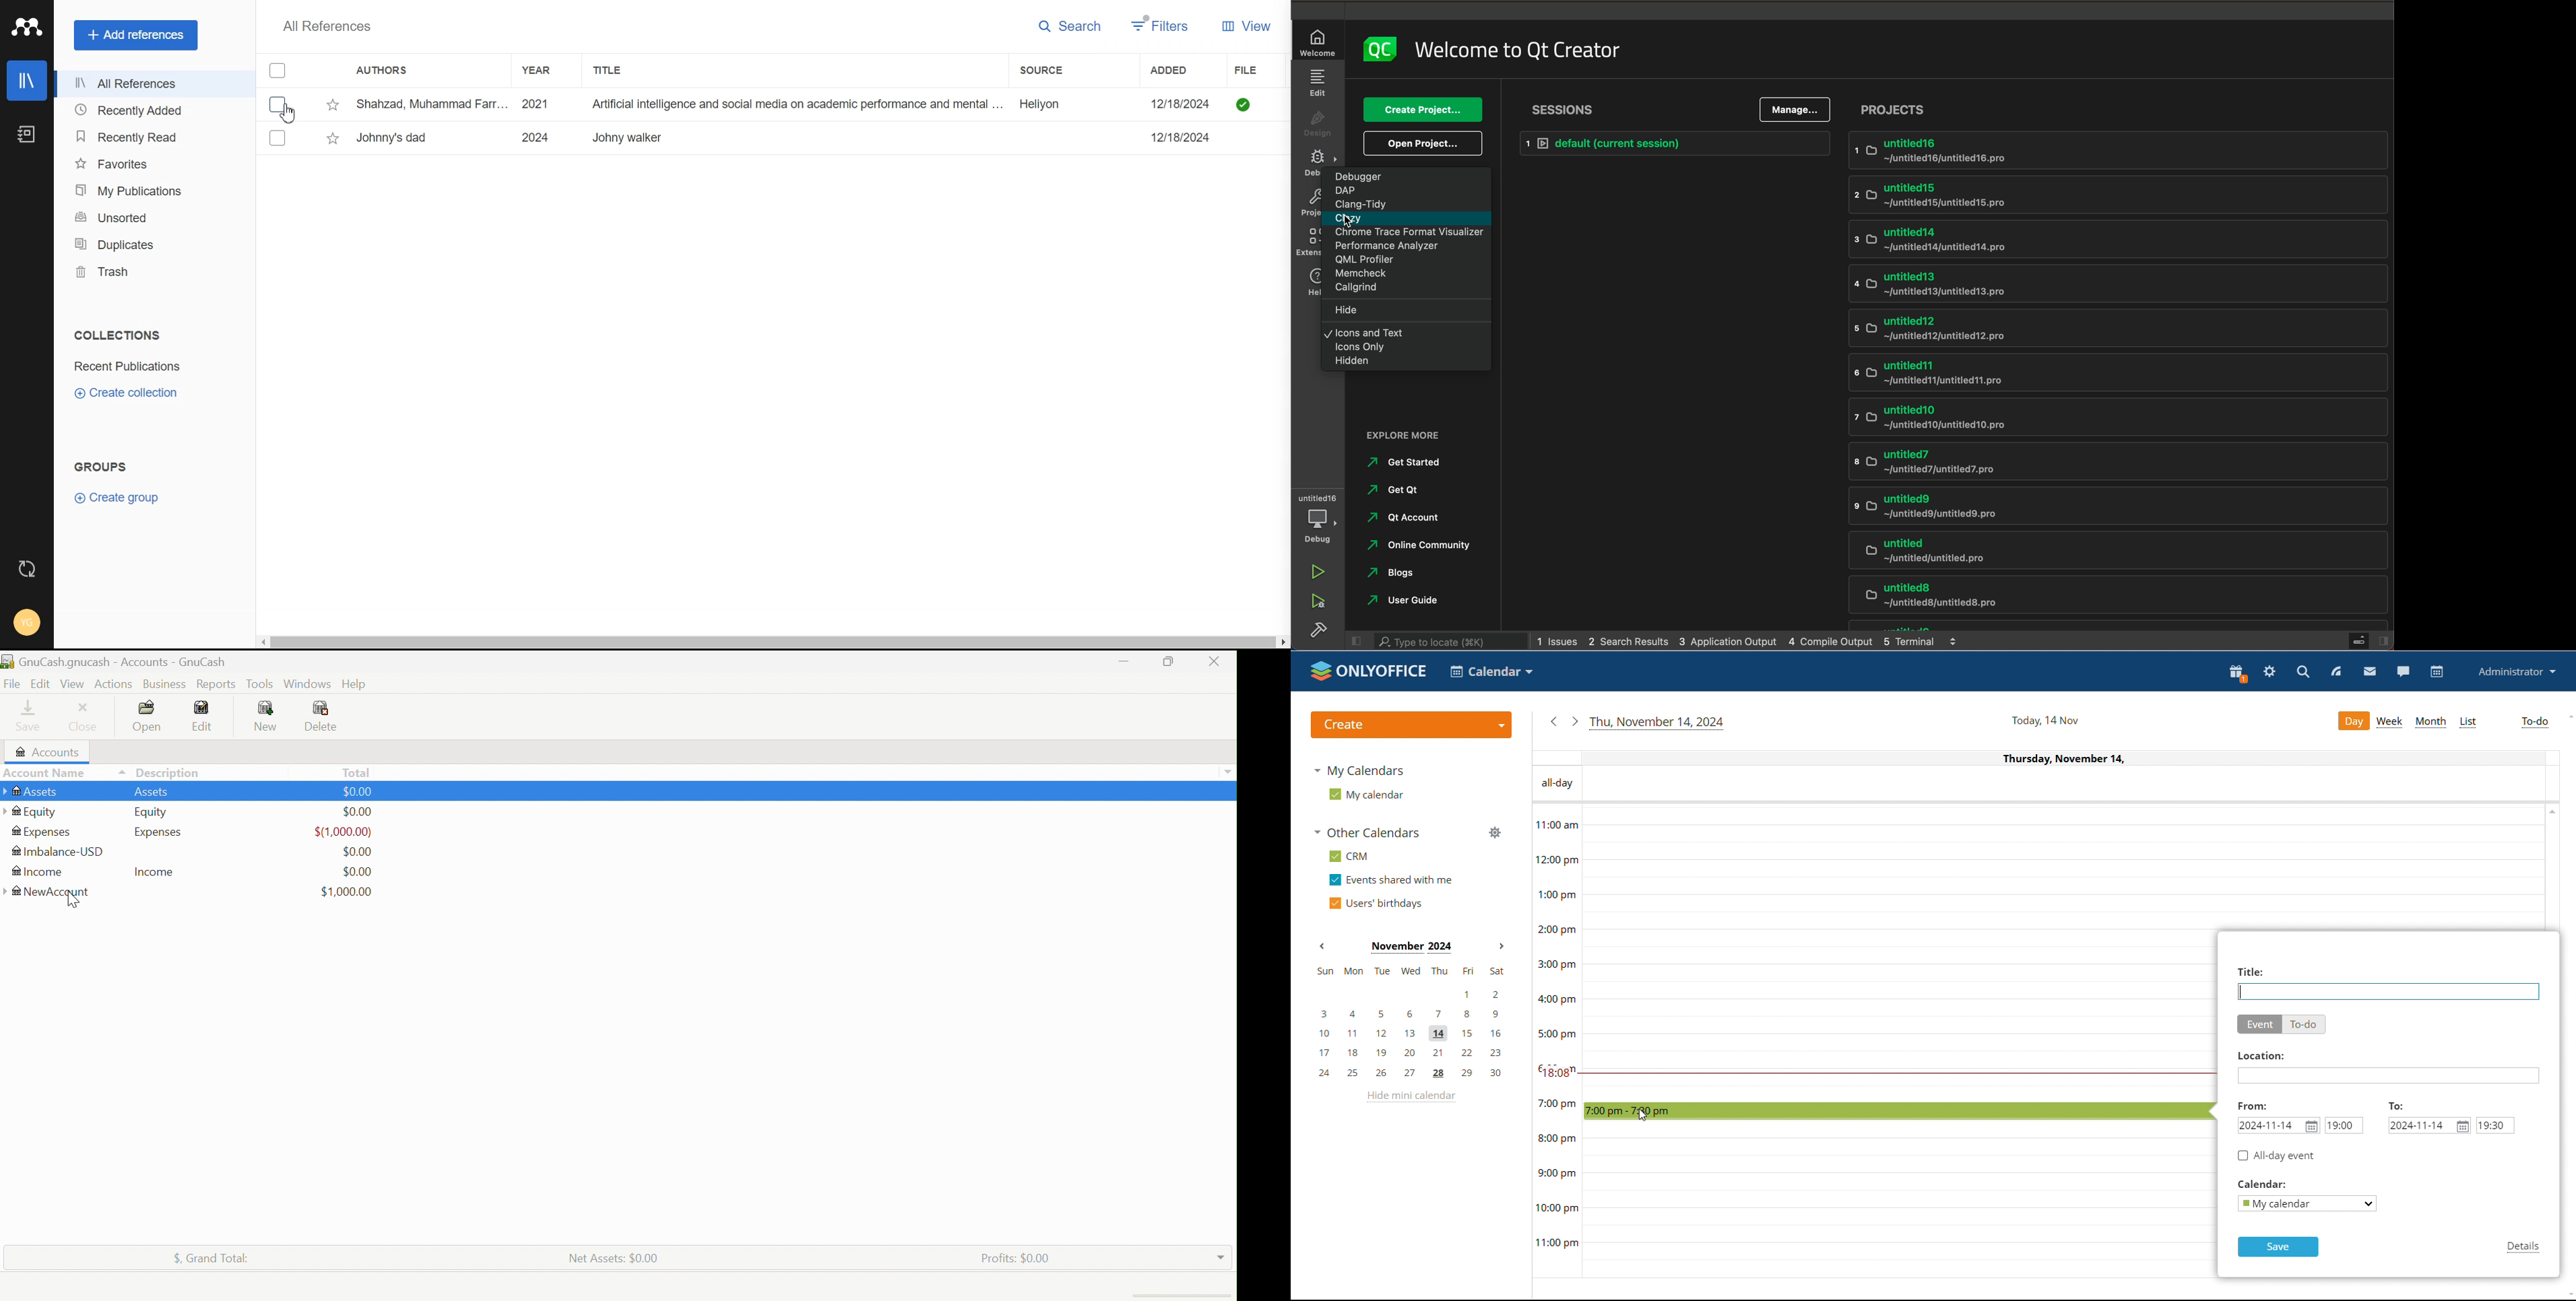  I want to click on star, so click(333, 106).